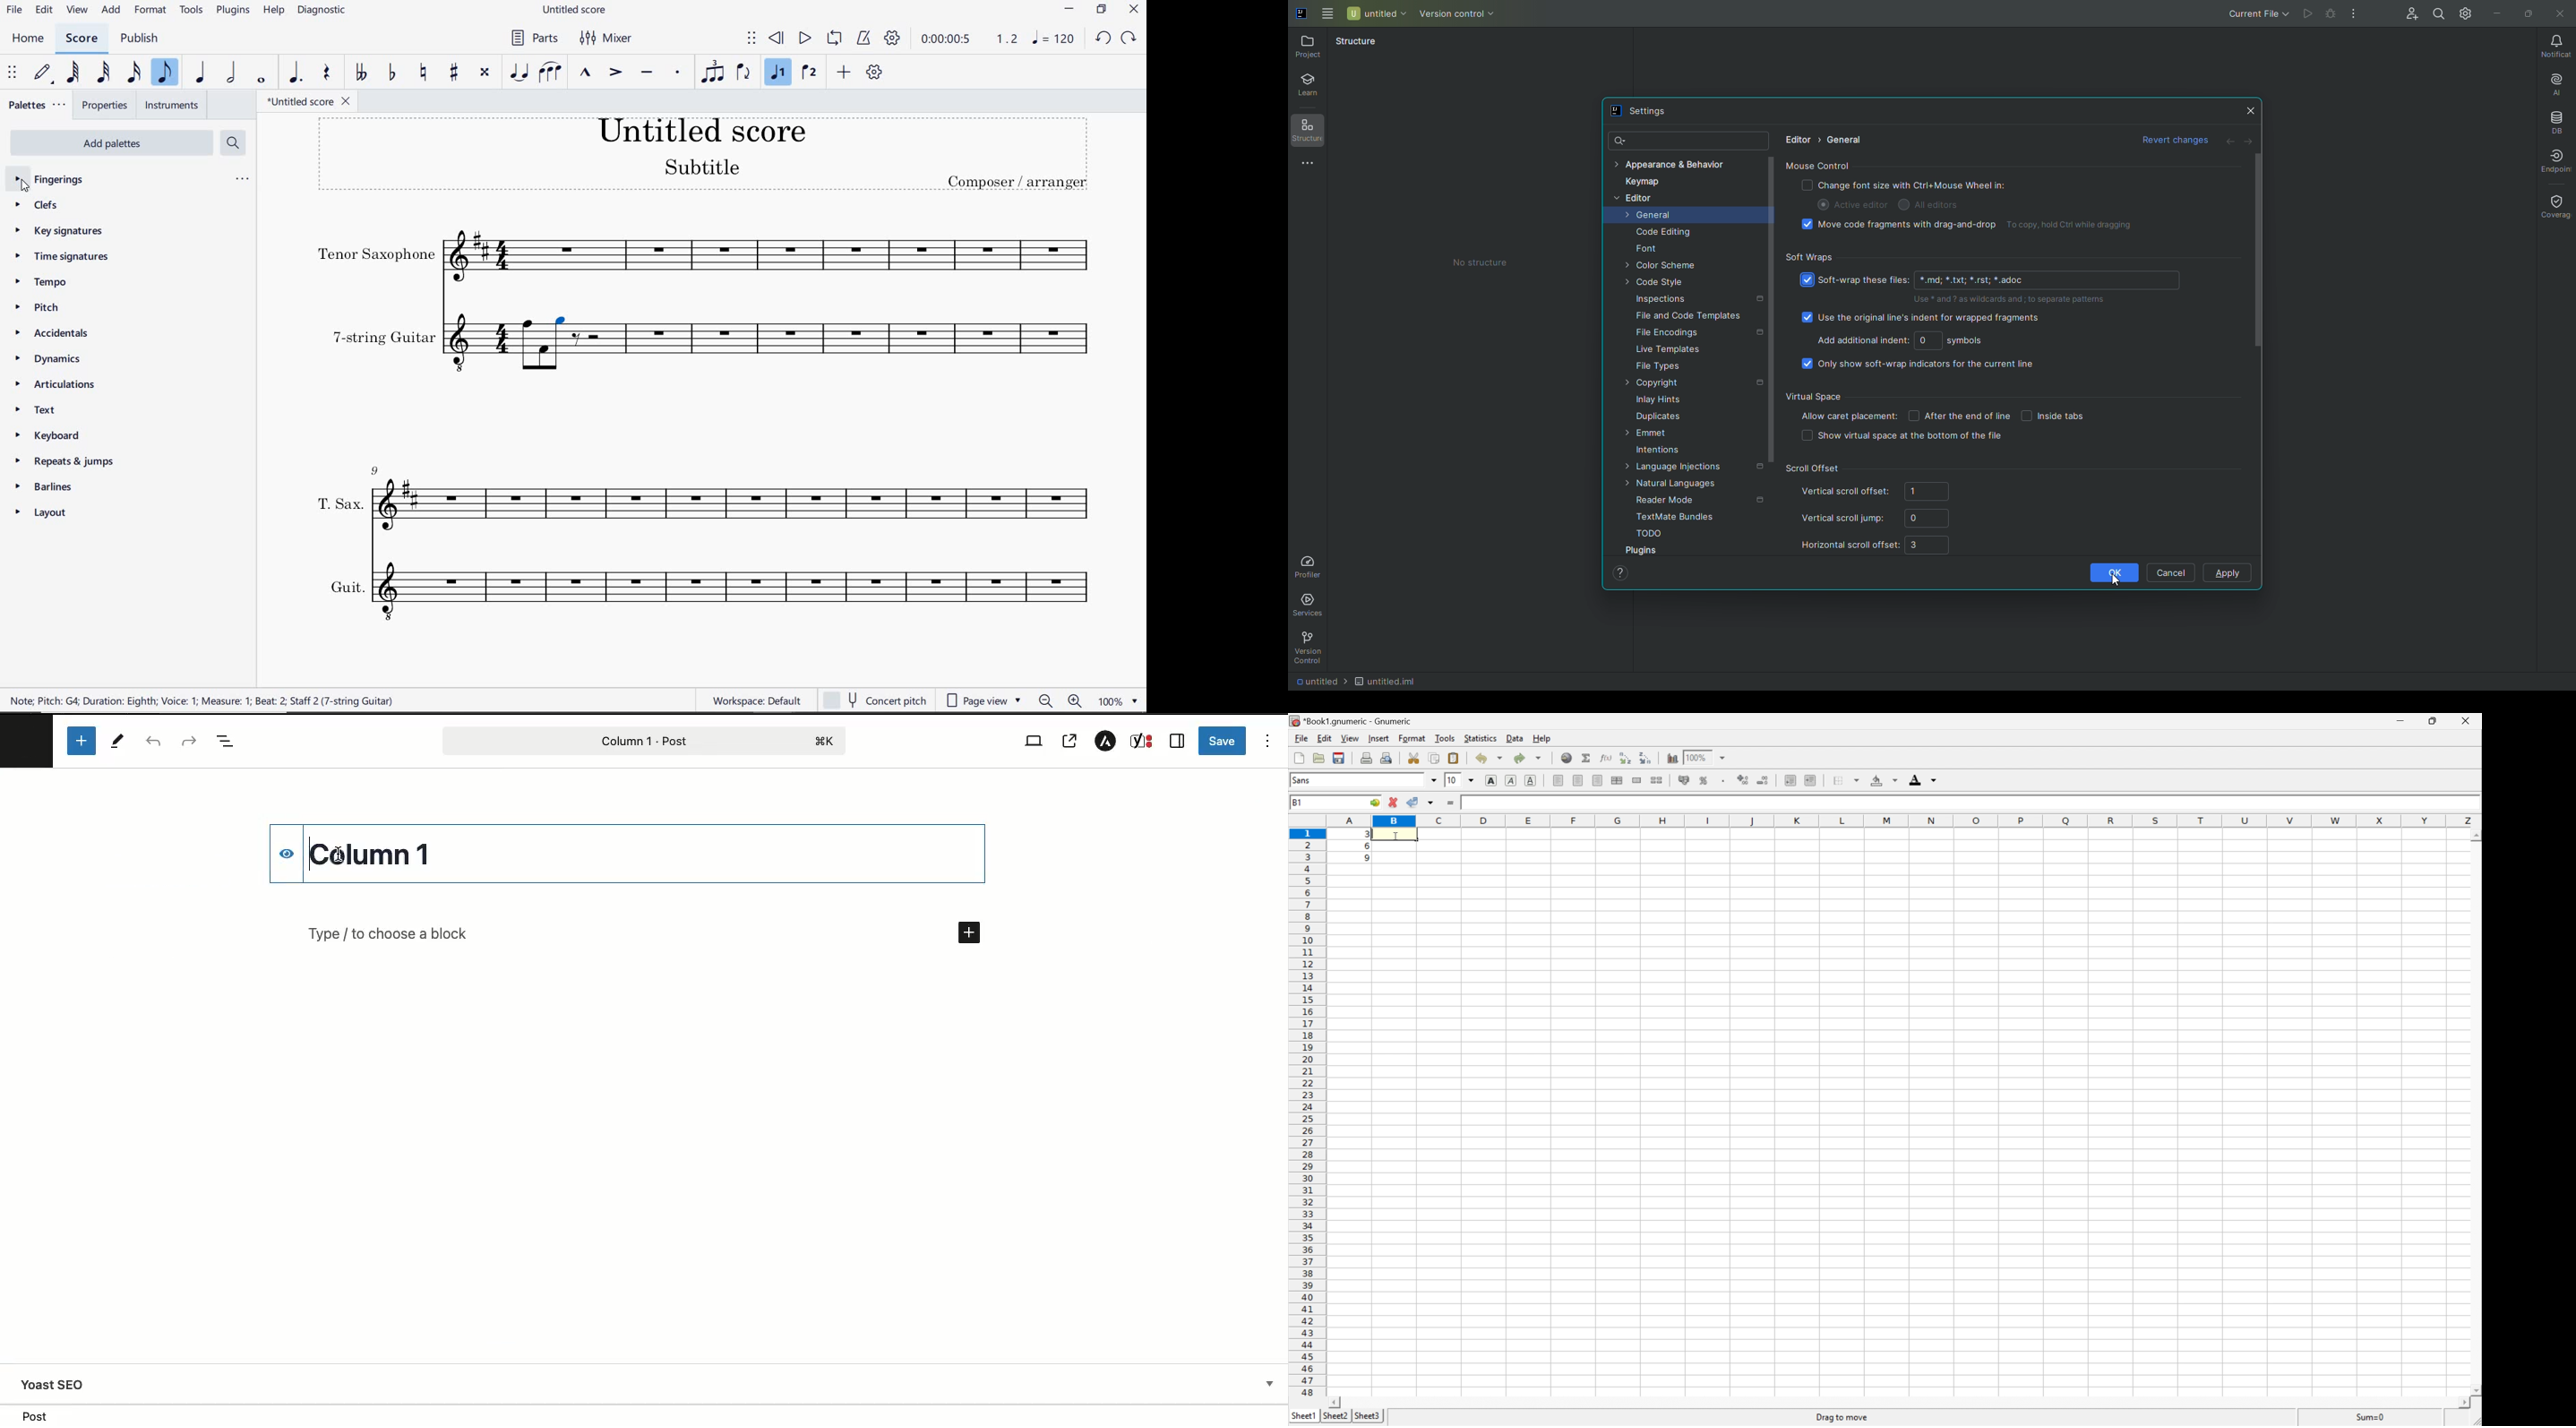 The image size is (2576, 1428). I want to click on ADD, so click(843, 73).